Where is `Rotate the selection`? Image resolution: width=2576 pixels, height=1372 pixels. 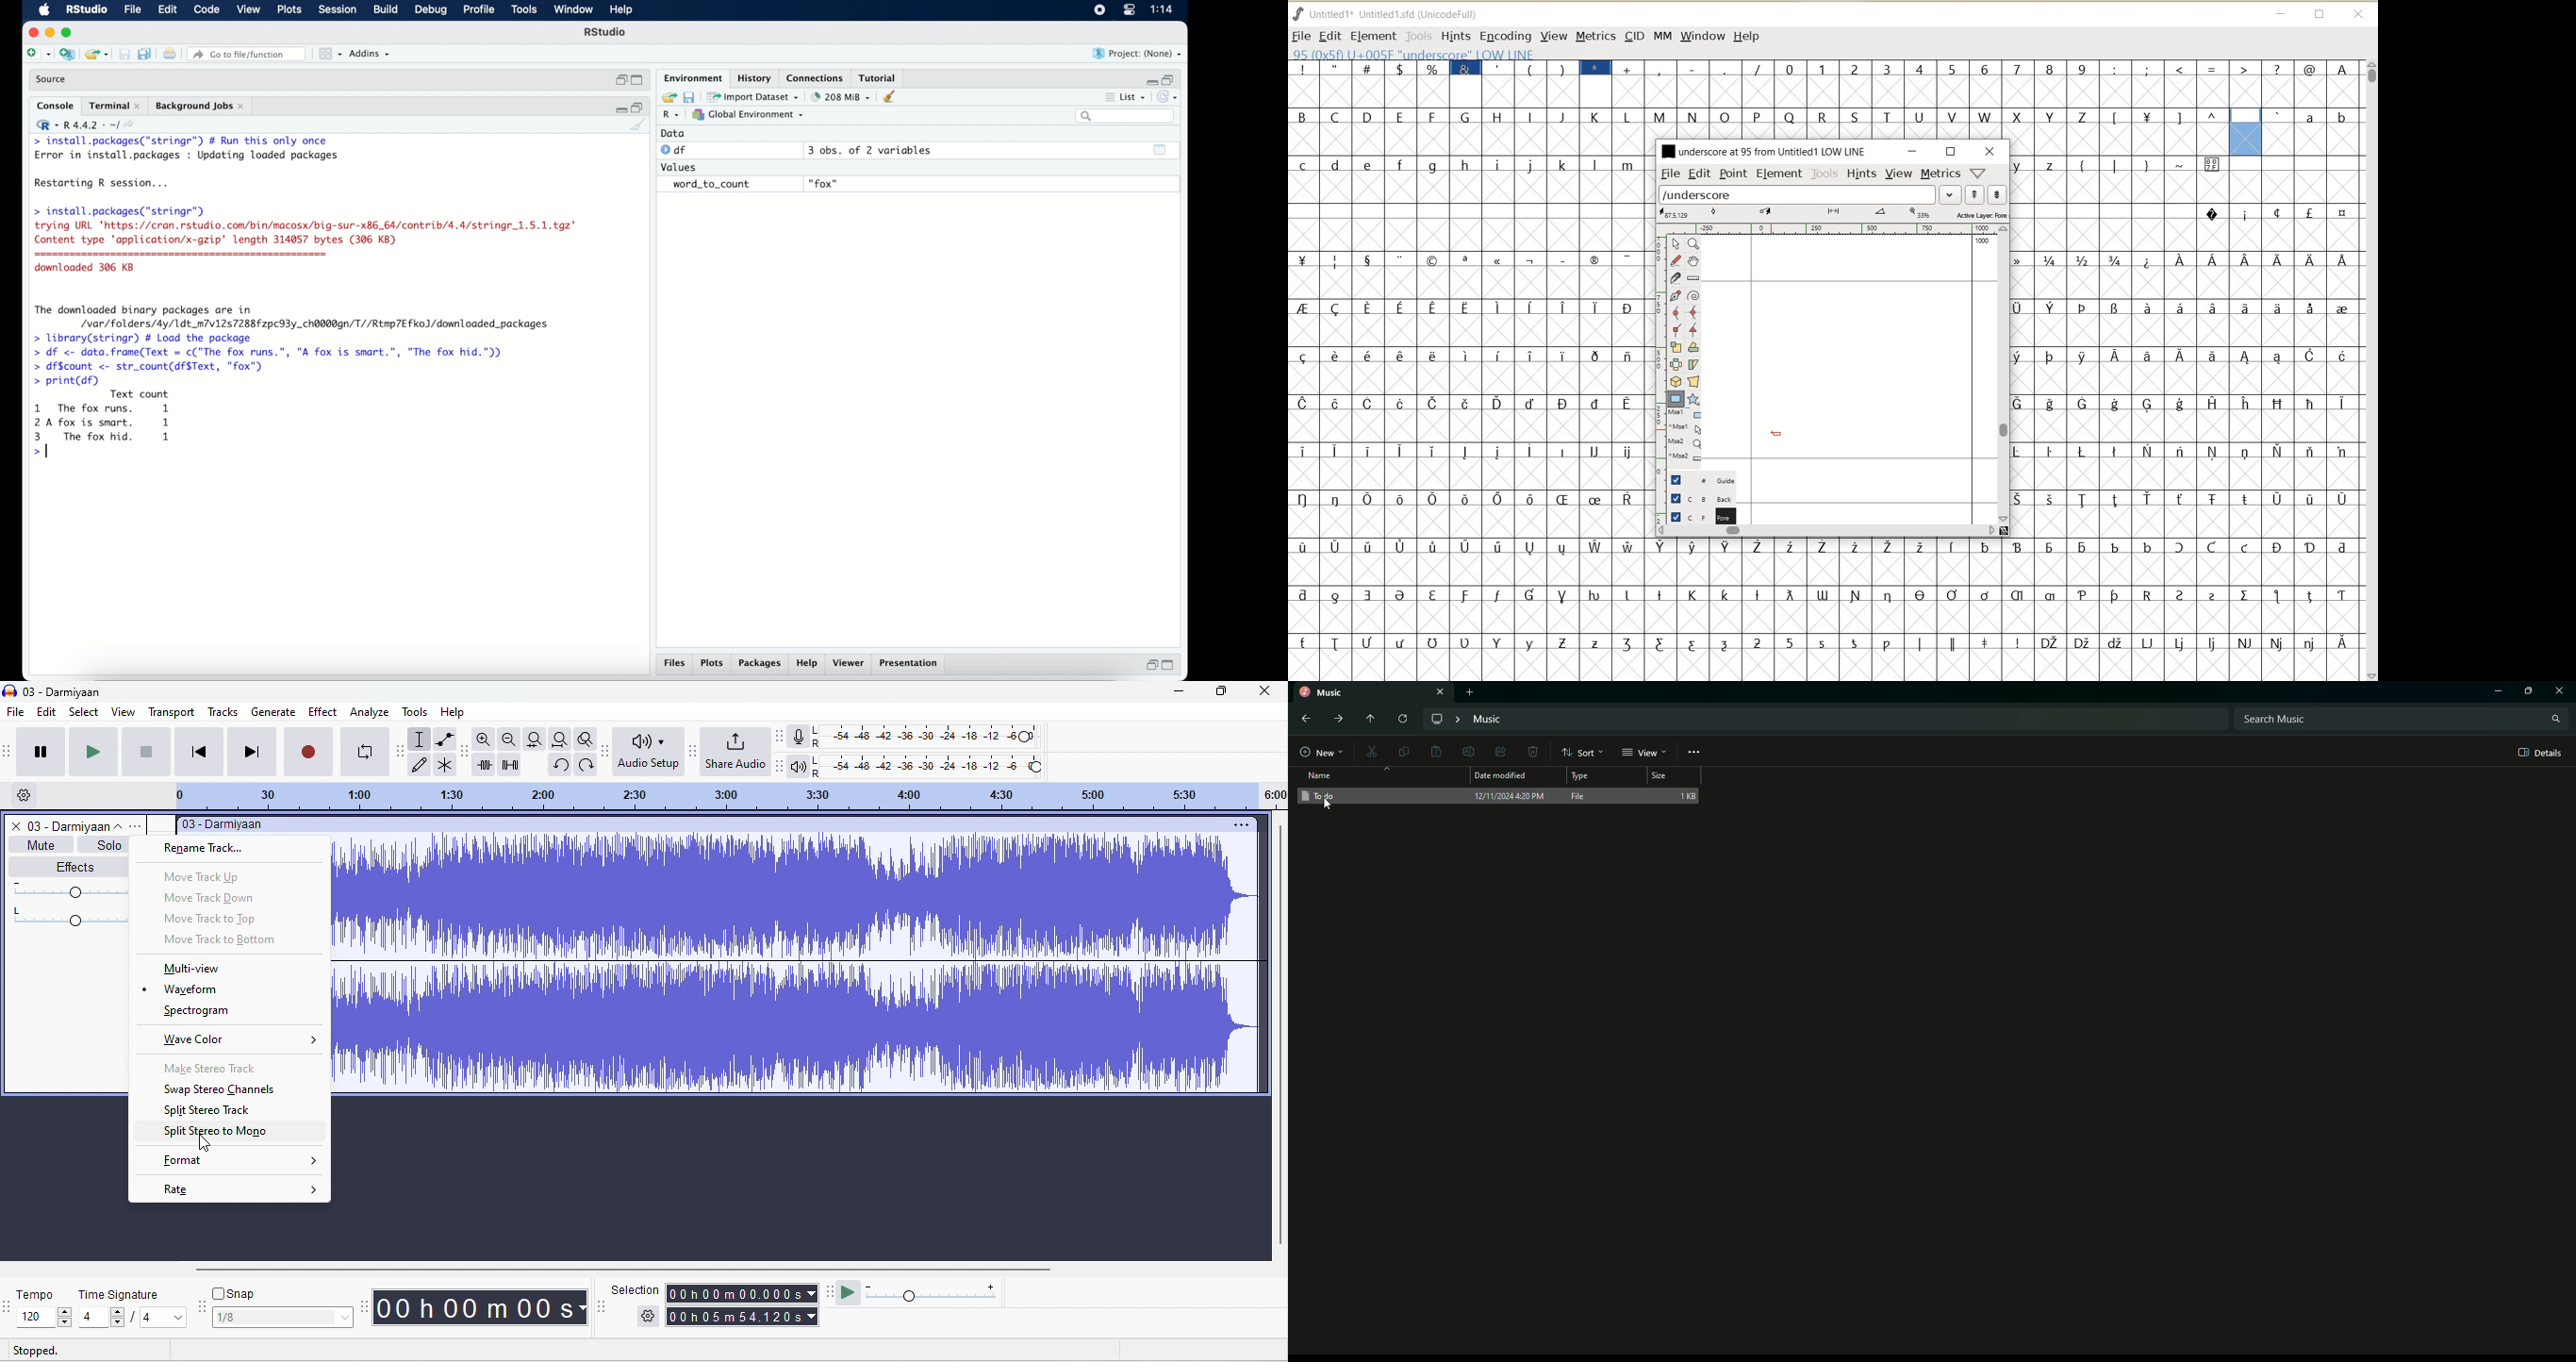
Rotate the selection is located at coordinates (1694, 347).